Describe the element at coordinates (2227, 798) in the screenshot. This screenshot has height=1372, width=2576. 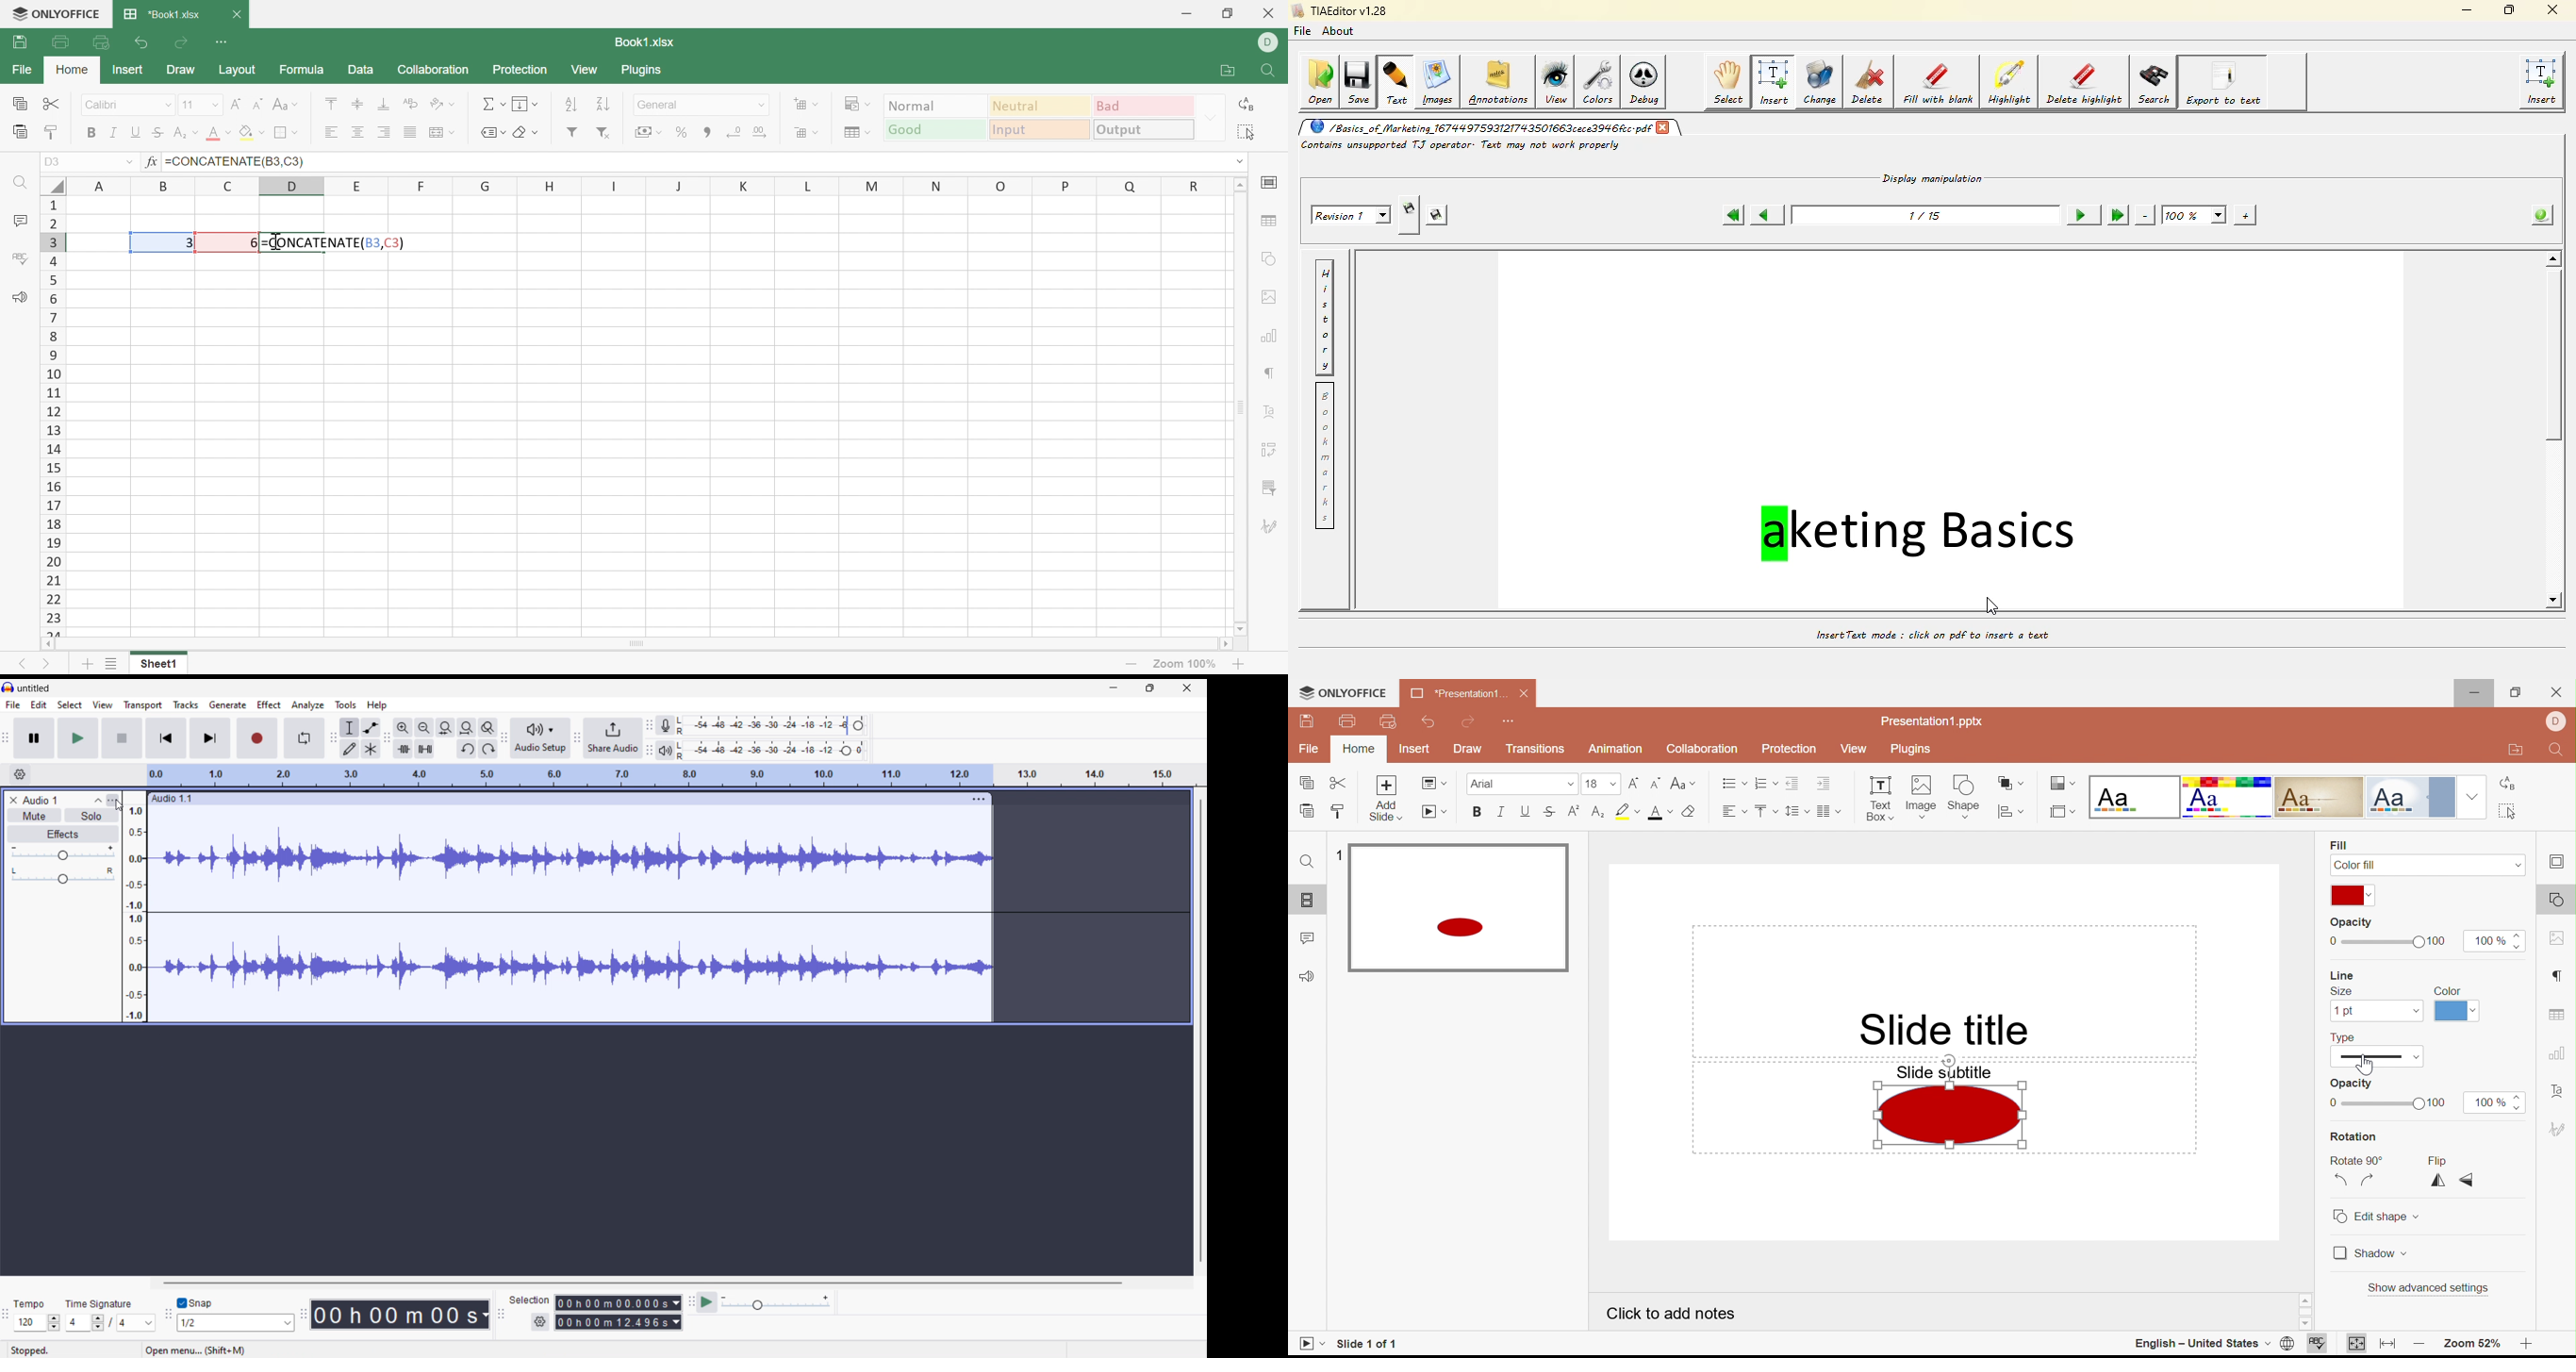
I see `Basic` at that location.